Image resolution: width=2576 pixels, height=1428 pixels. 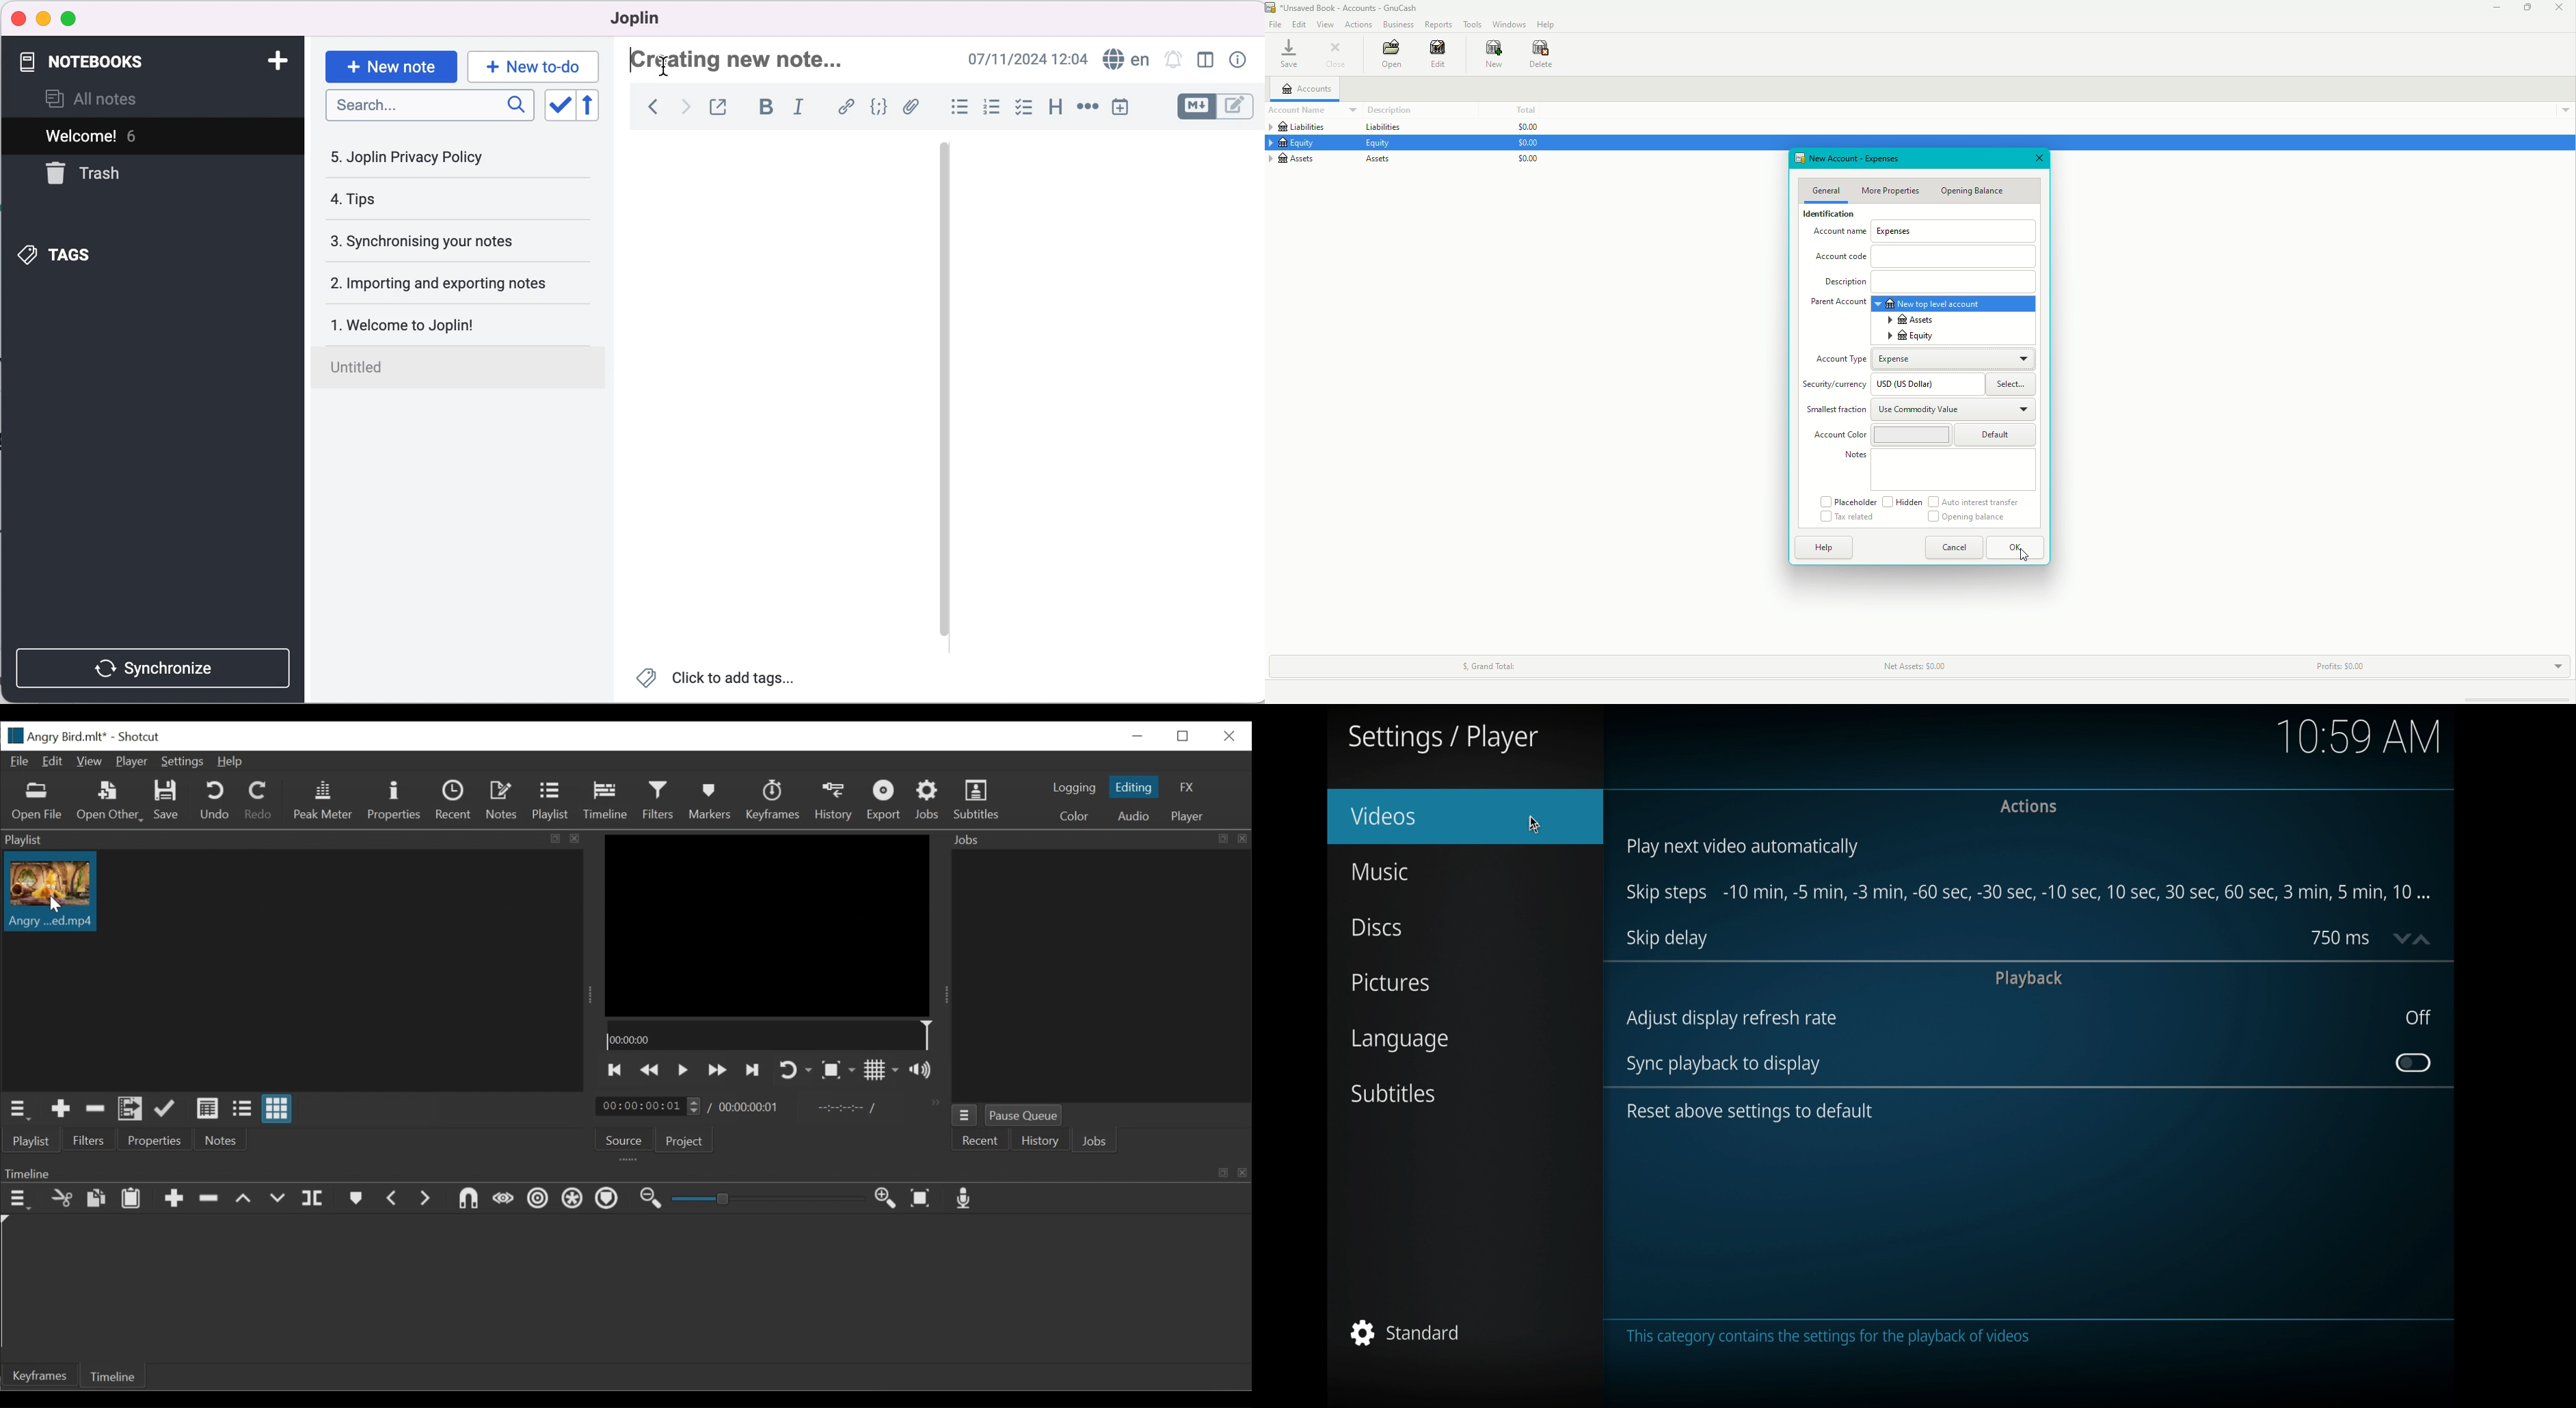 What do you see at coordinates (1544, 54) in the screenshot?
I see `Delete` at bounding box center [1544, 54].